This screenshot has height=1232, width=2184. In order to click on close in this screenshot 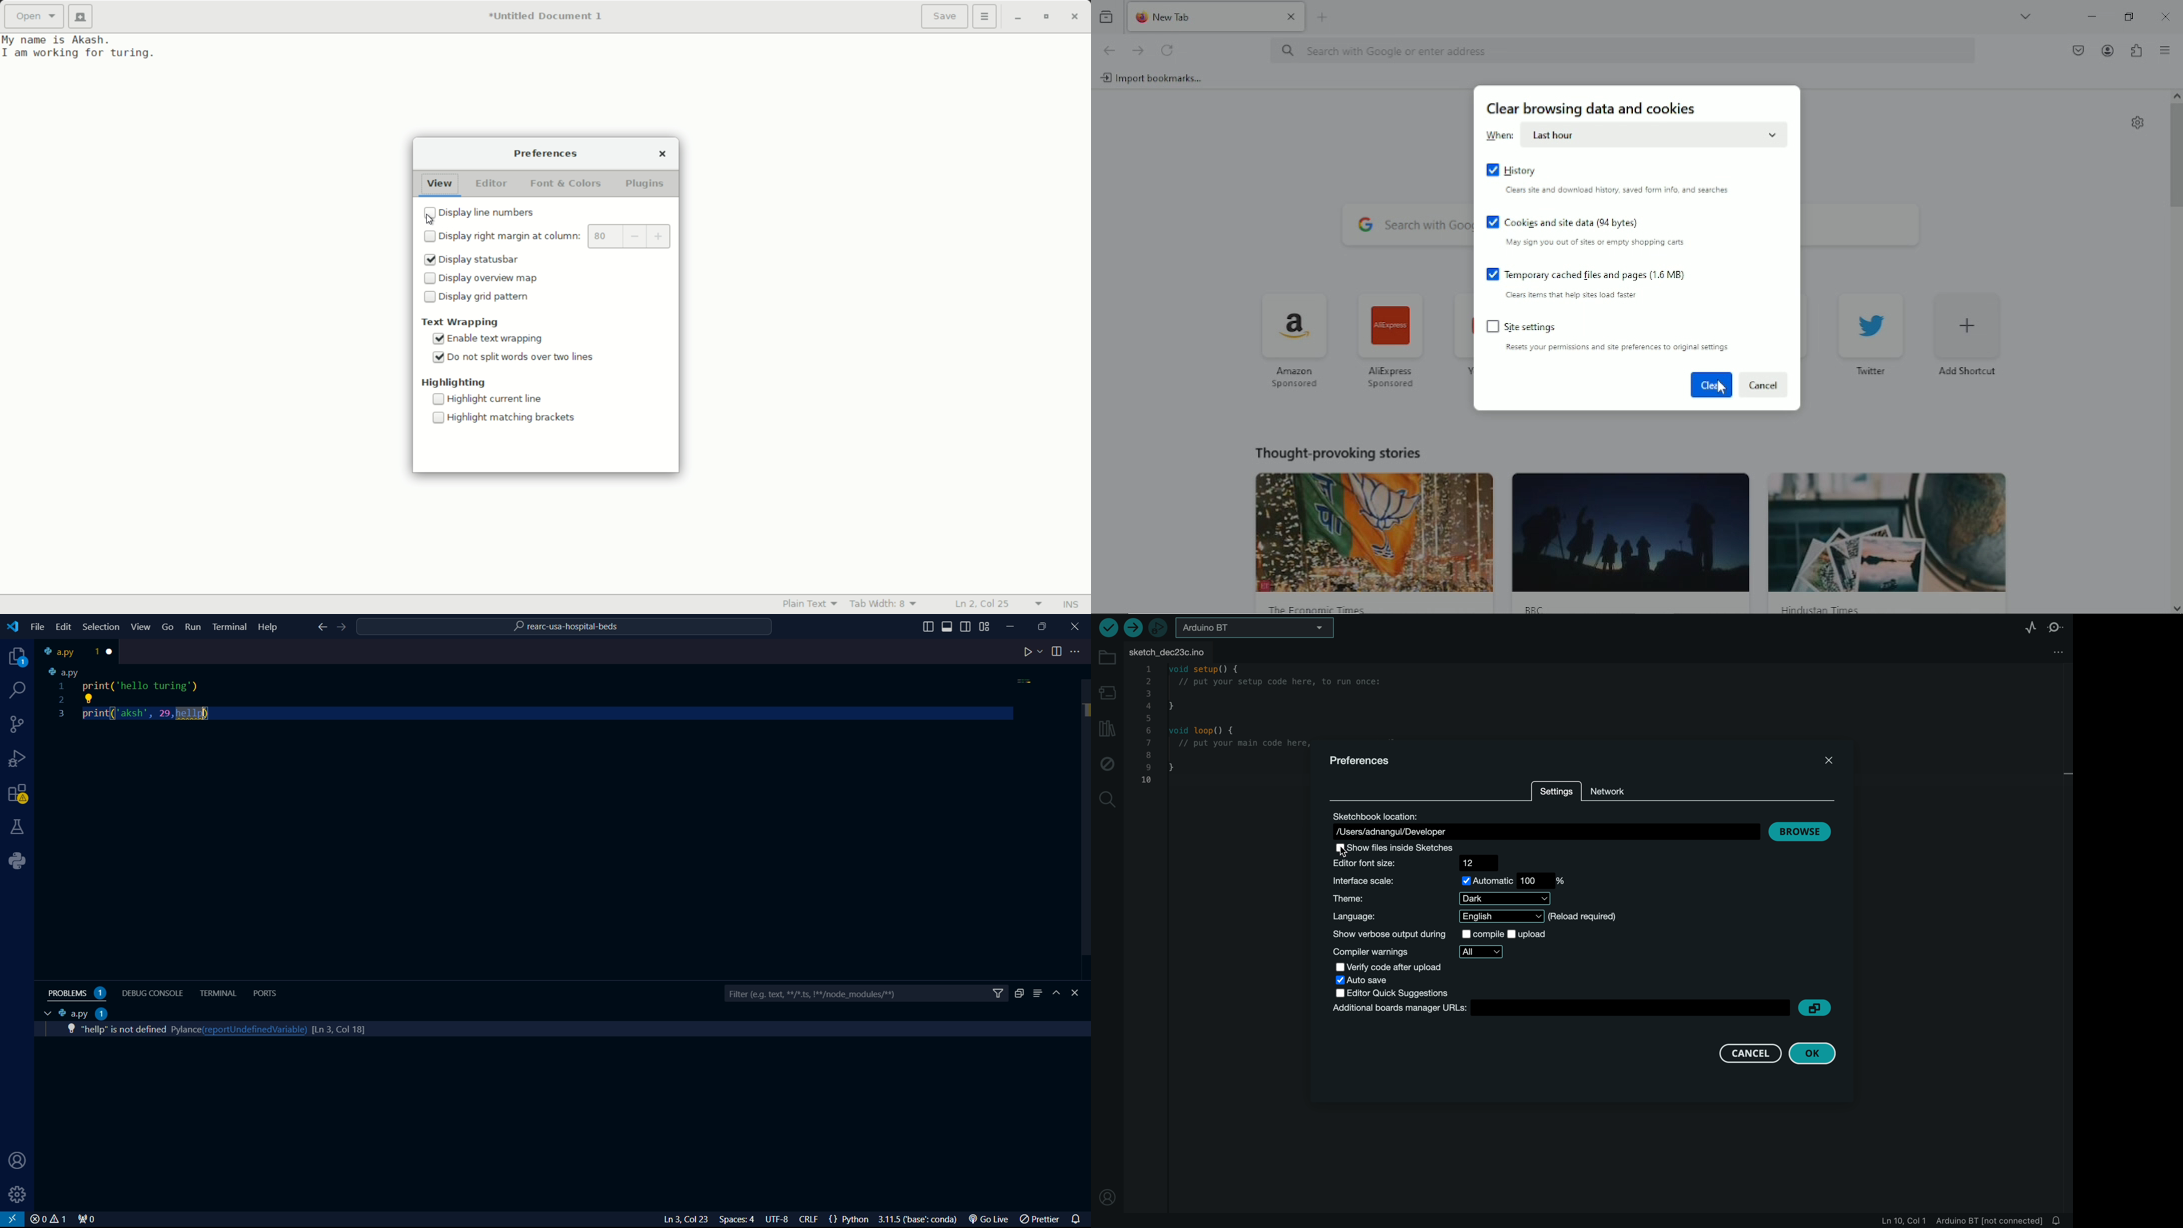, I will do `click(48, 1219)`.